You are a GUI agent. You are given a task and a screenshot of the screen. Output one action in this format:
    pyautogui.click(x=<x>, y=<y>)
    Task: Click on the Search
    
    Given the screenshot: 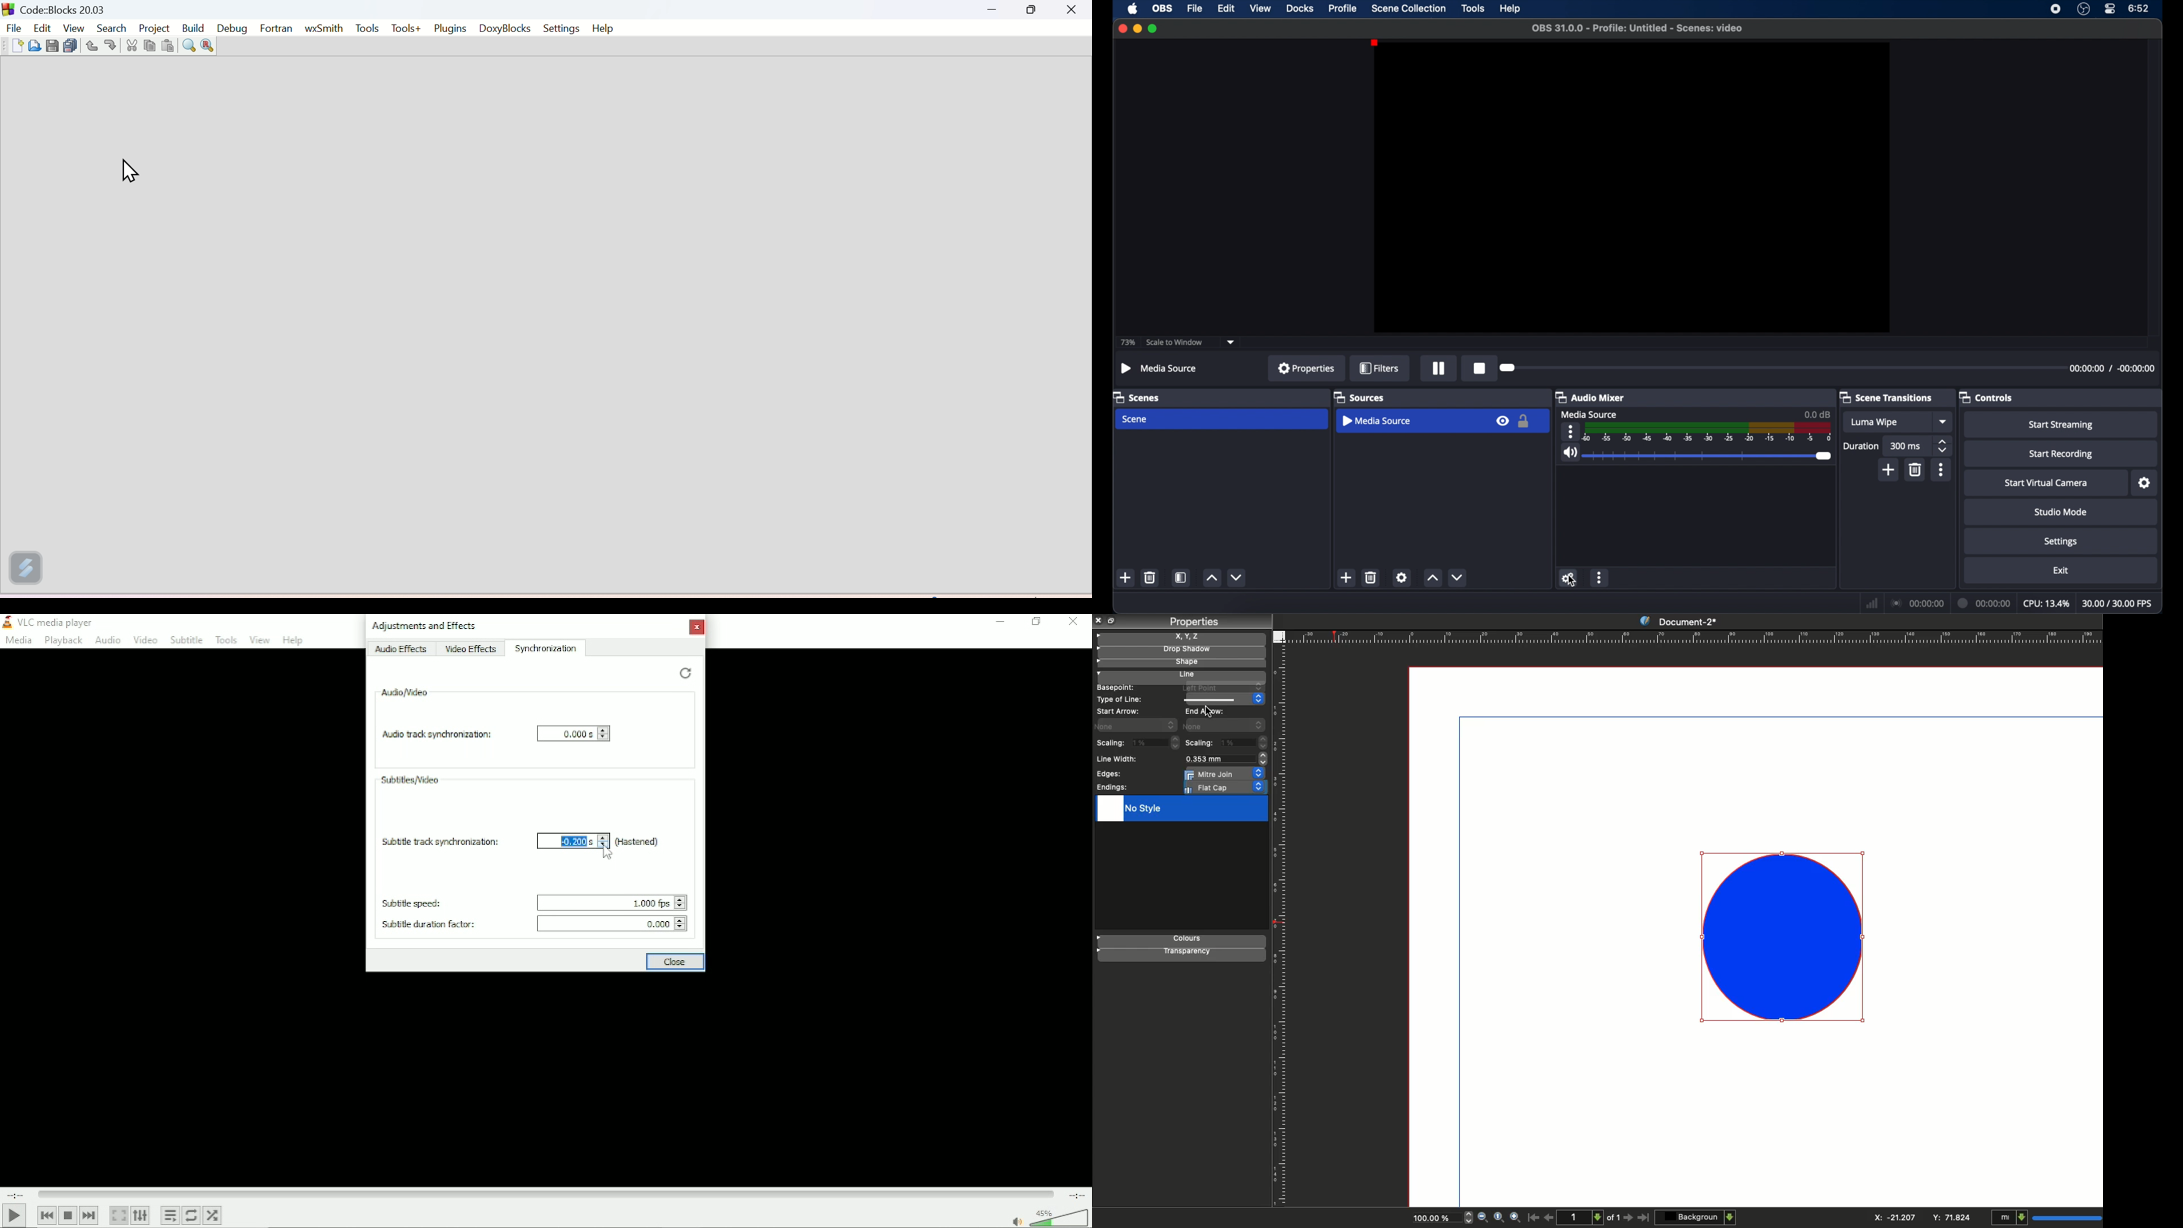 What is the action you would take?
    pyautogui.click(x=109, y=27)
    